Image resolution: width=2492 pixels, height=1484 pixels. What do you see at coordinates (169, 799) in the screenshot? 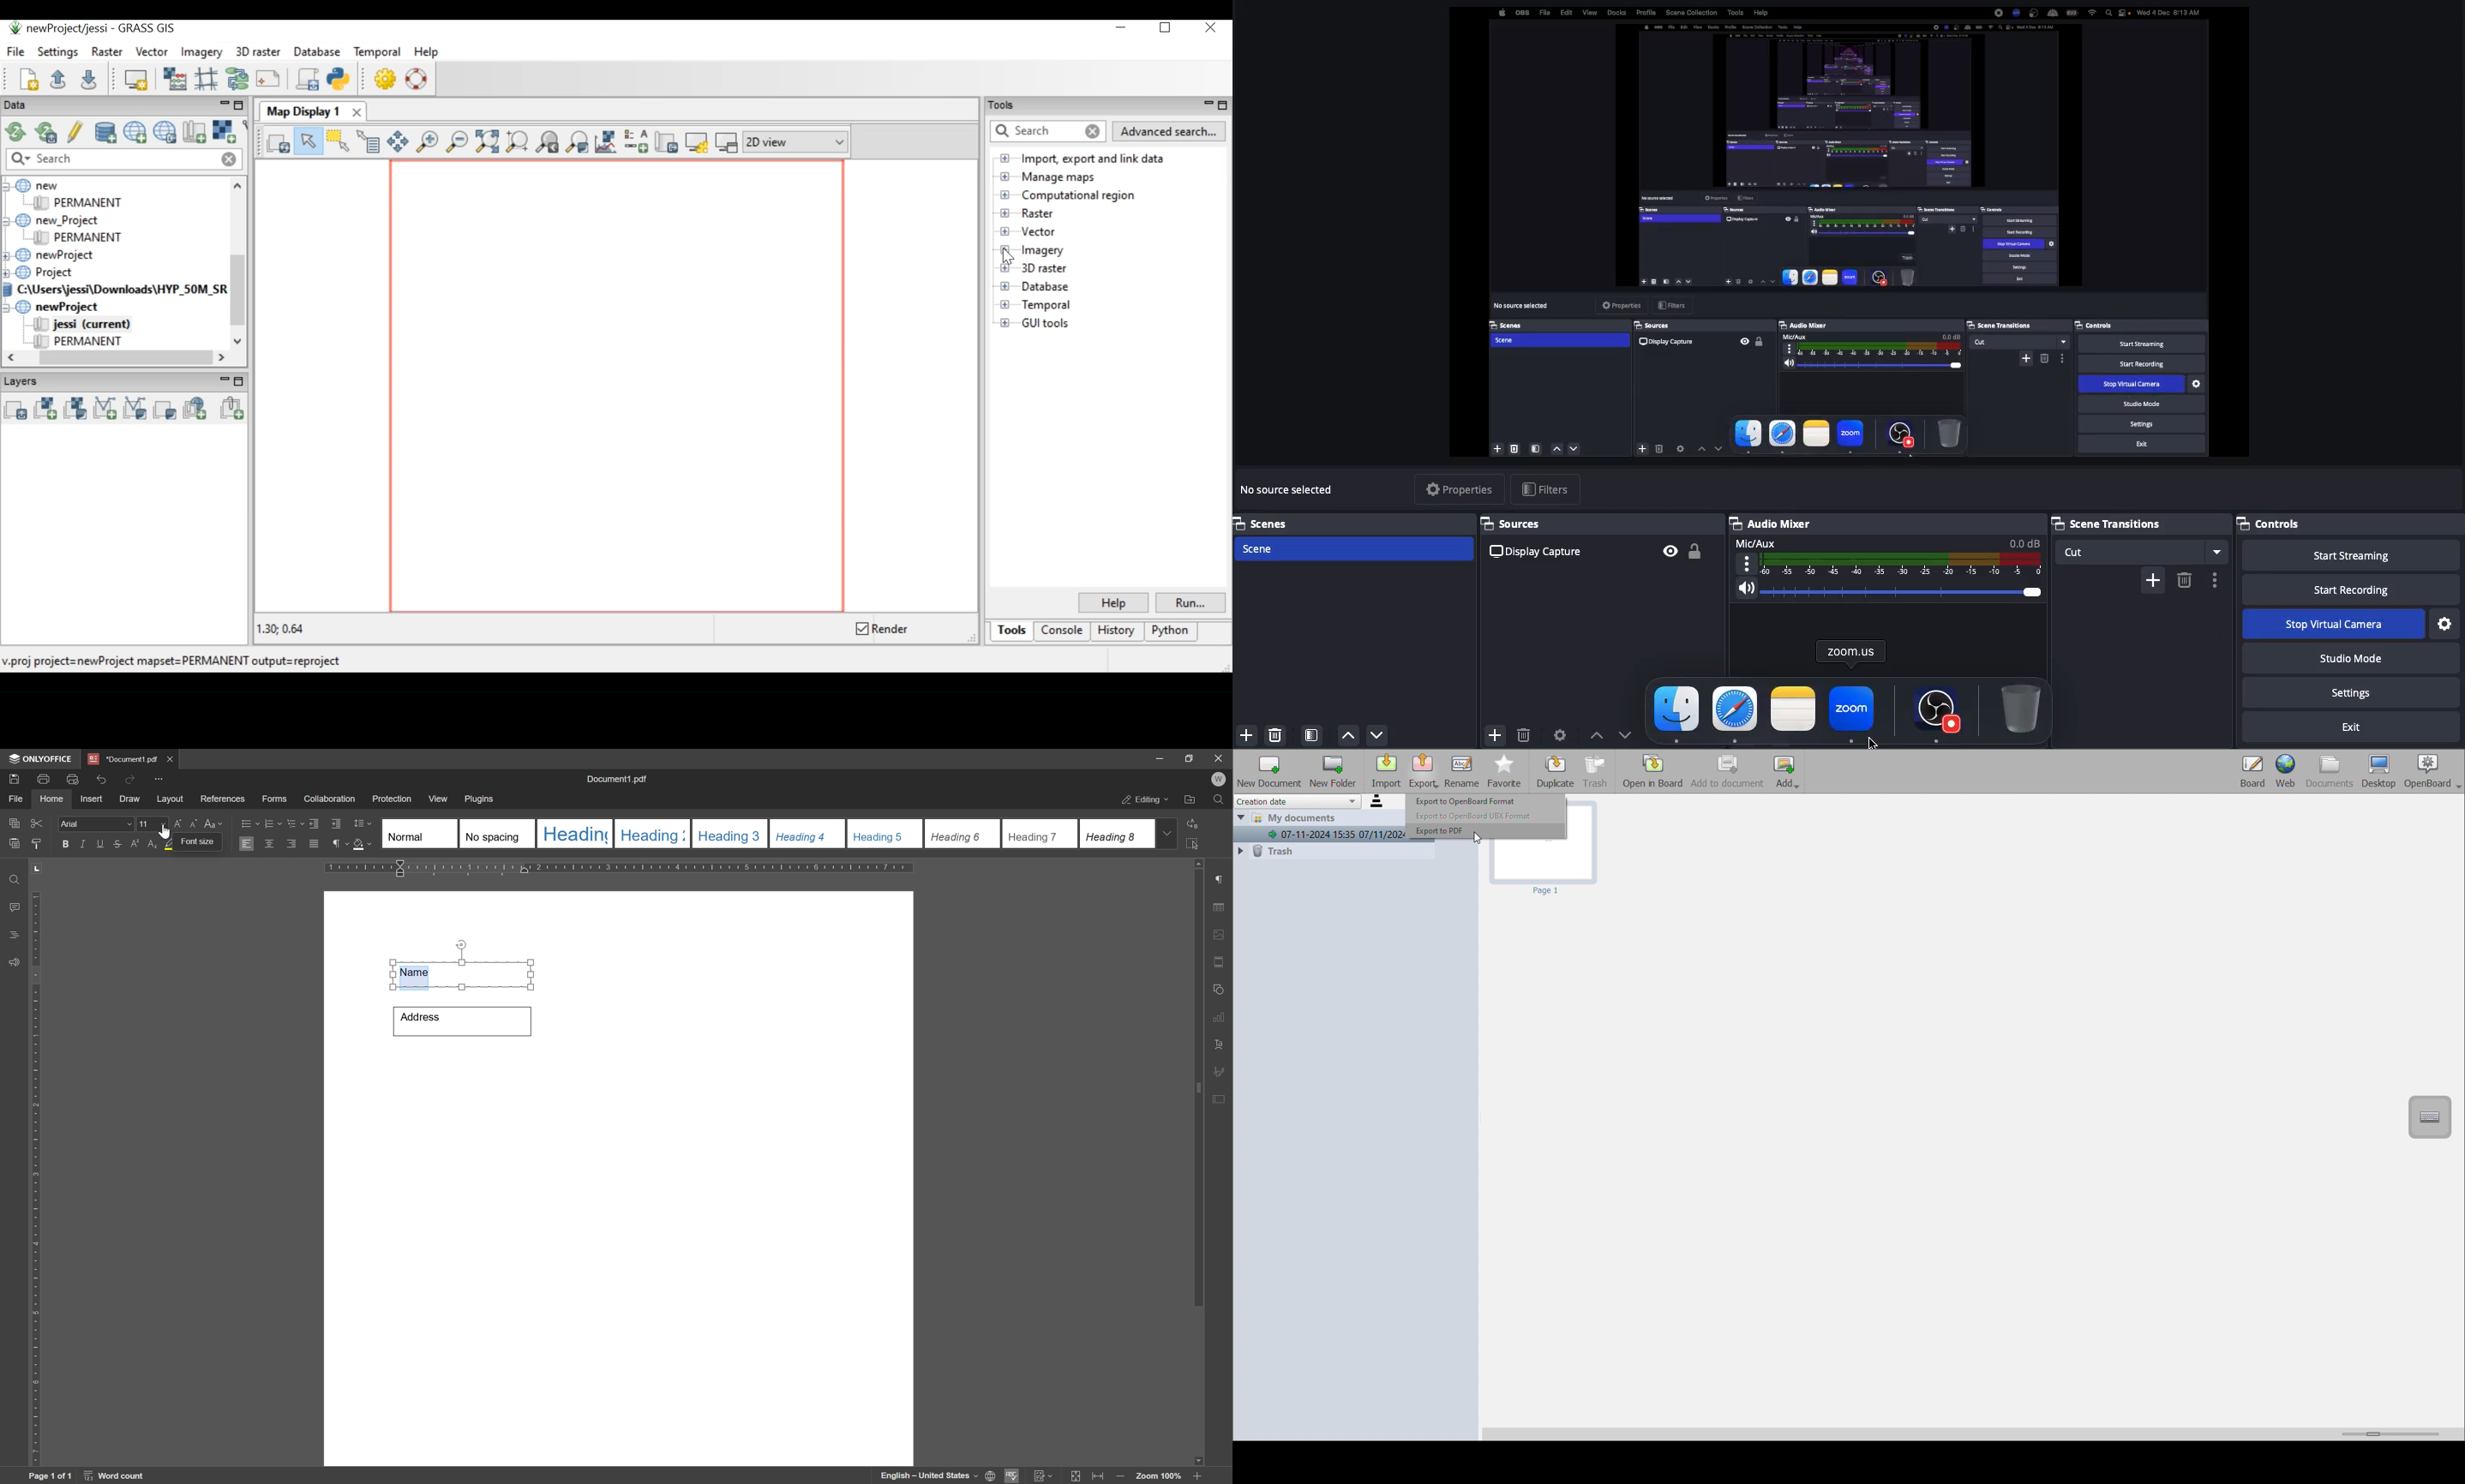
I see `layout` at bounding box center [169, 799].